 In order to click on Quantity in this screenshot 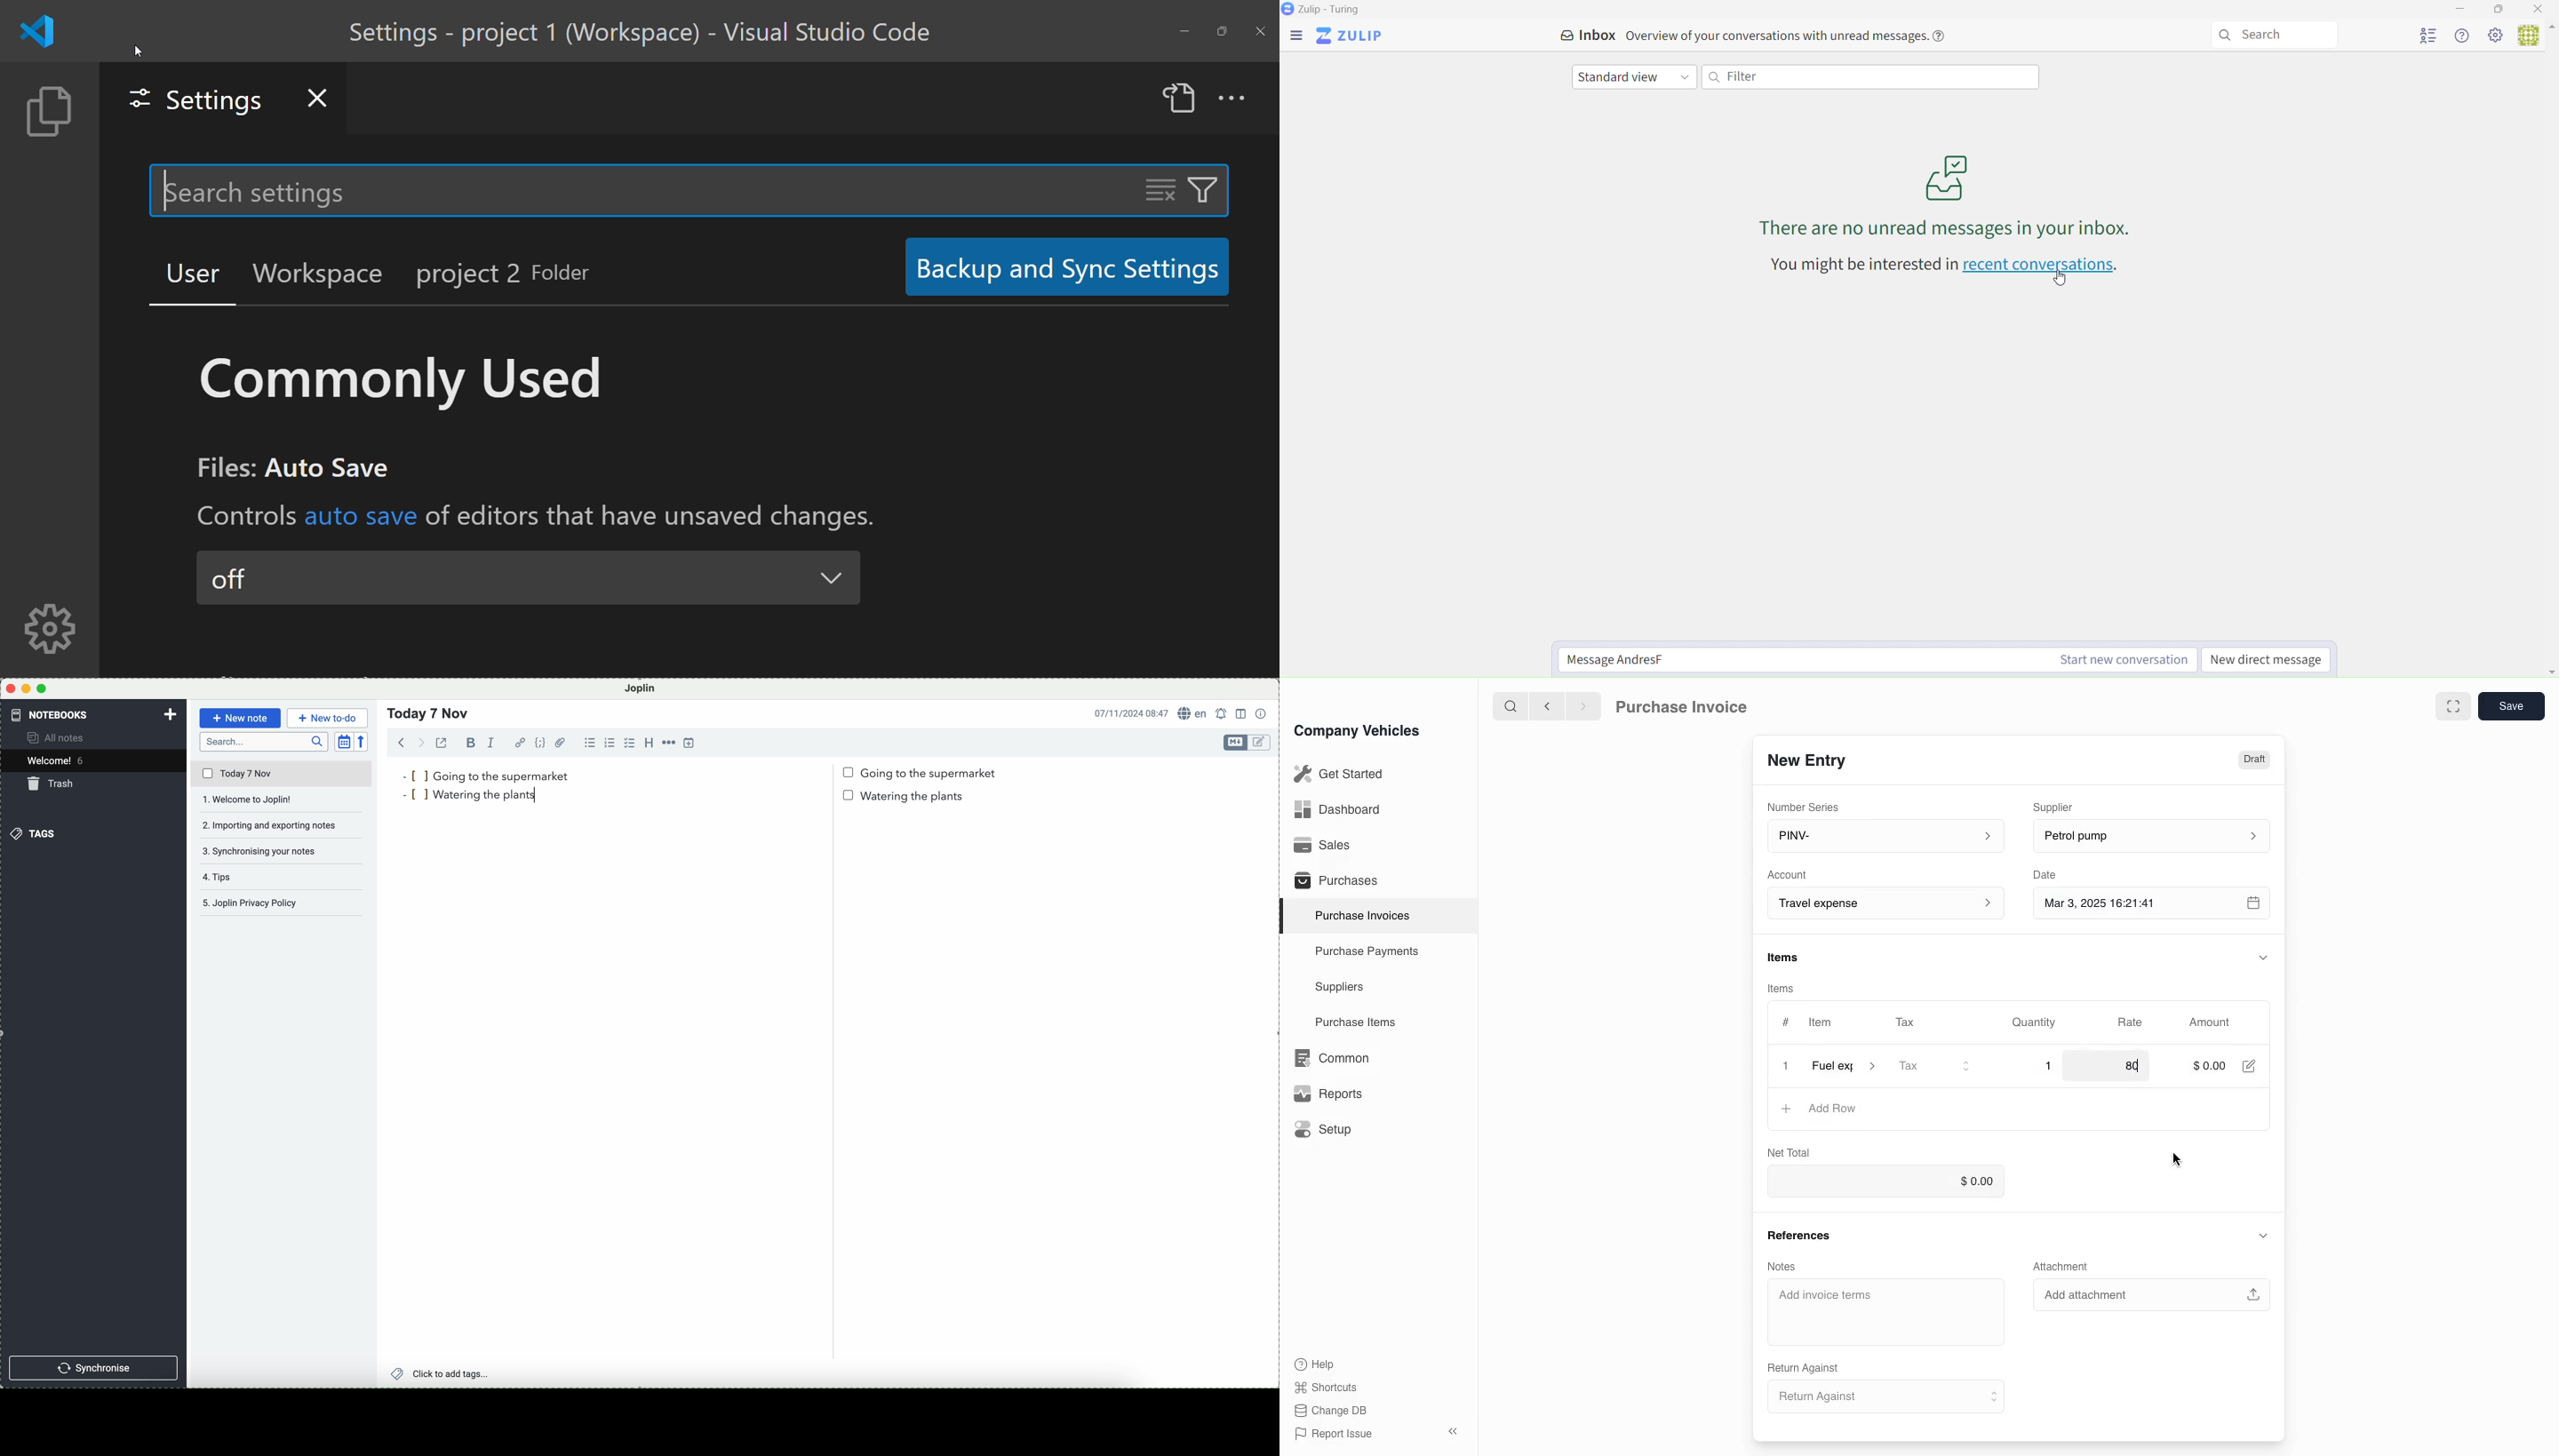, I will do `click(2037, 1022)`.